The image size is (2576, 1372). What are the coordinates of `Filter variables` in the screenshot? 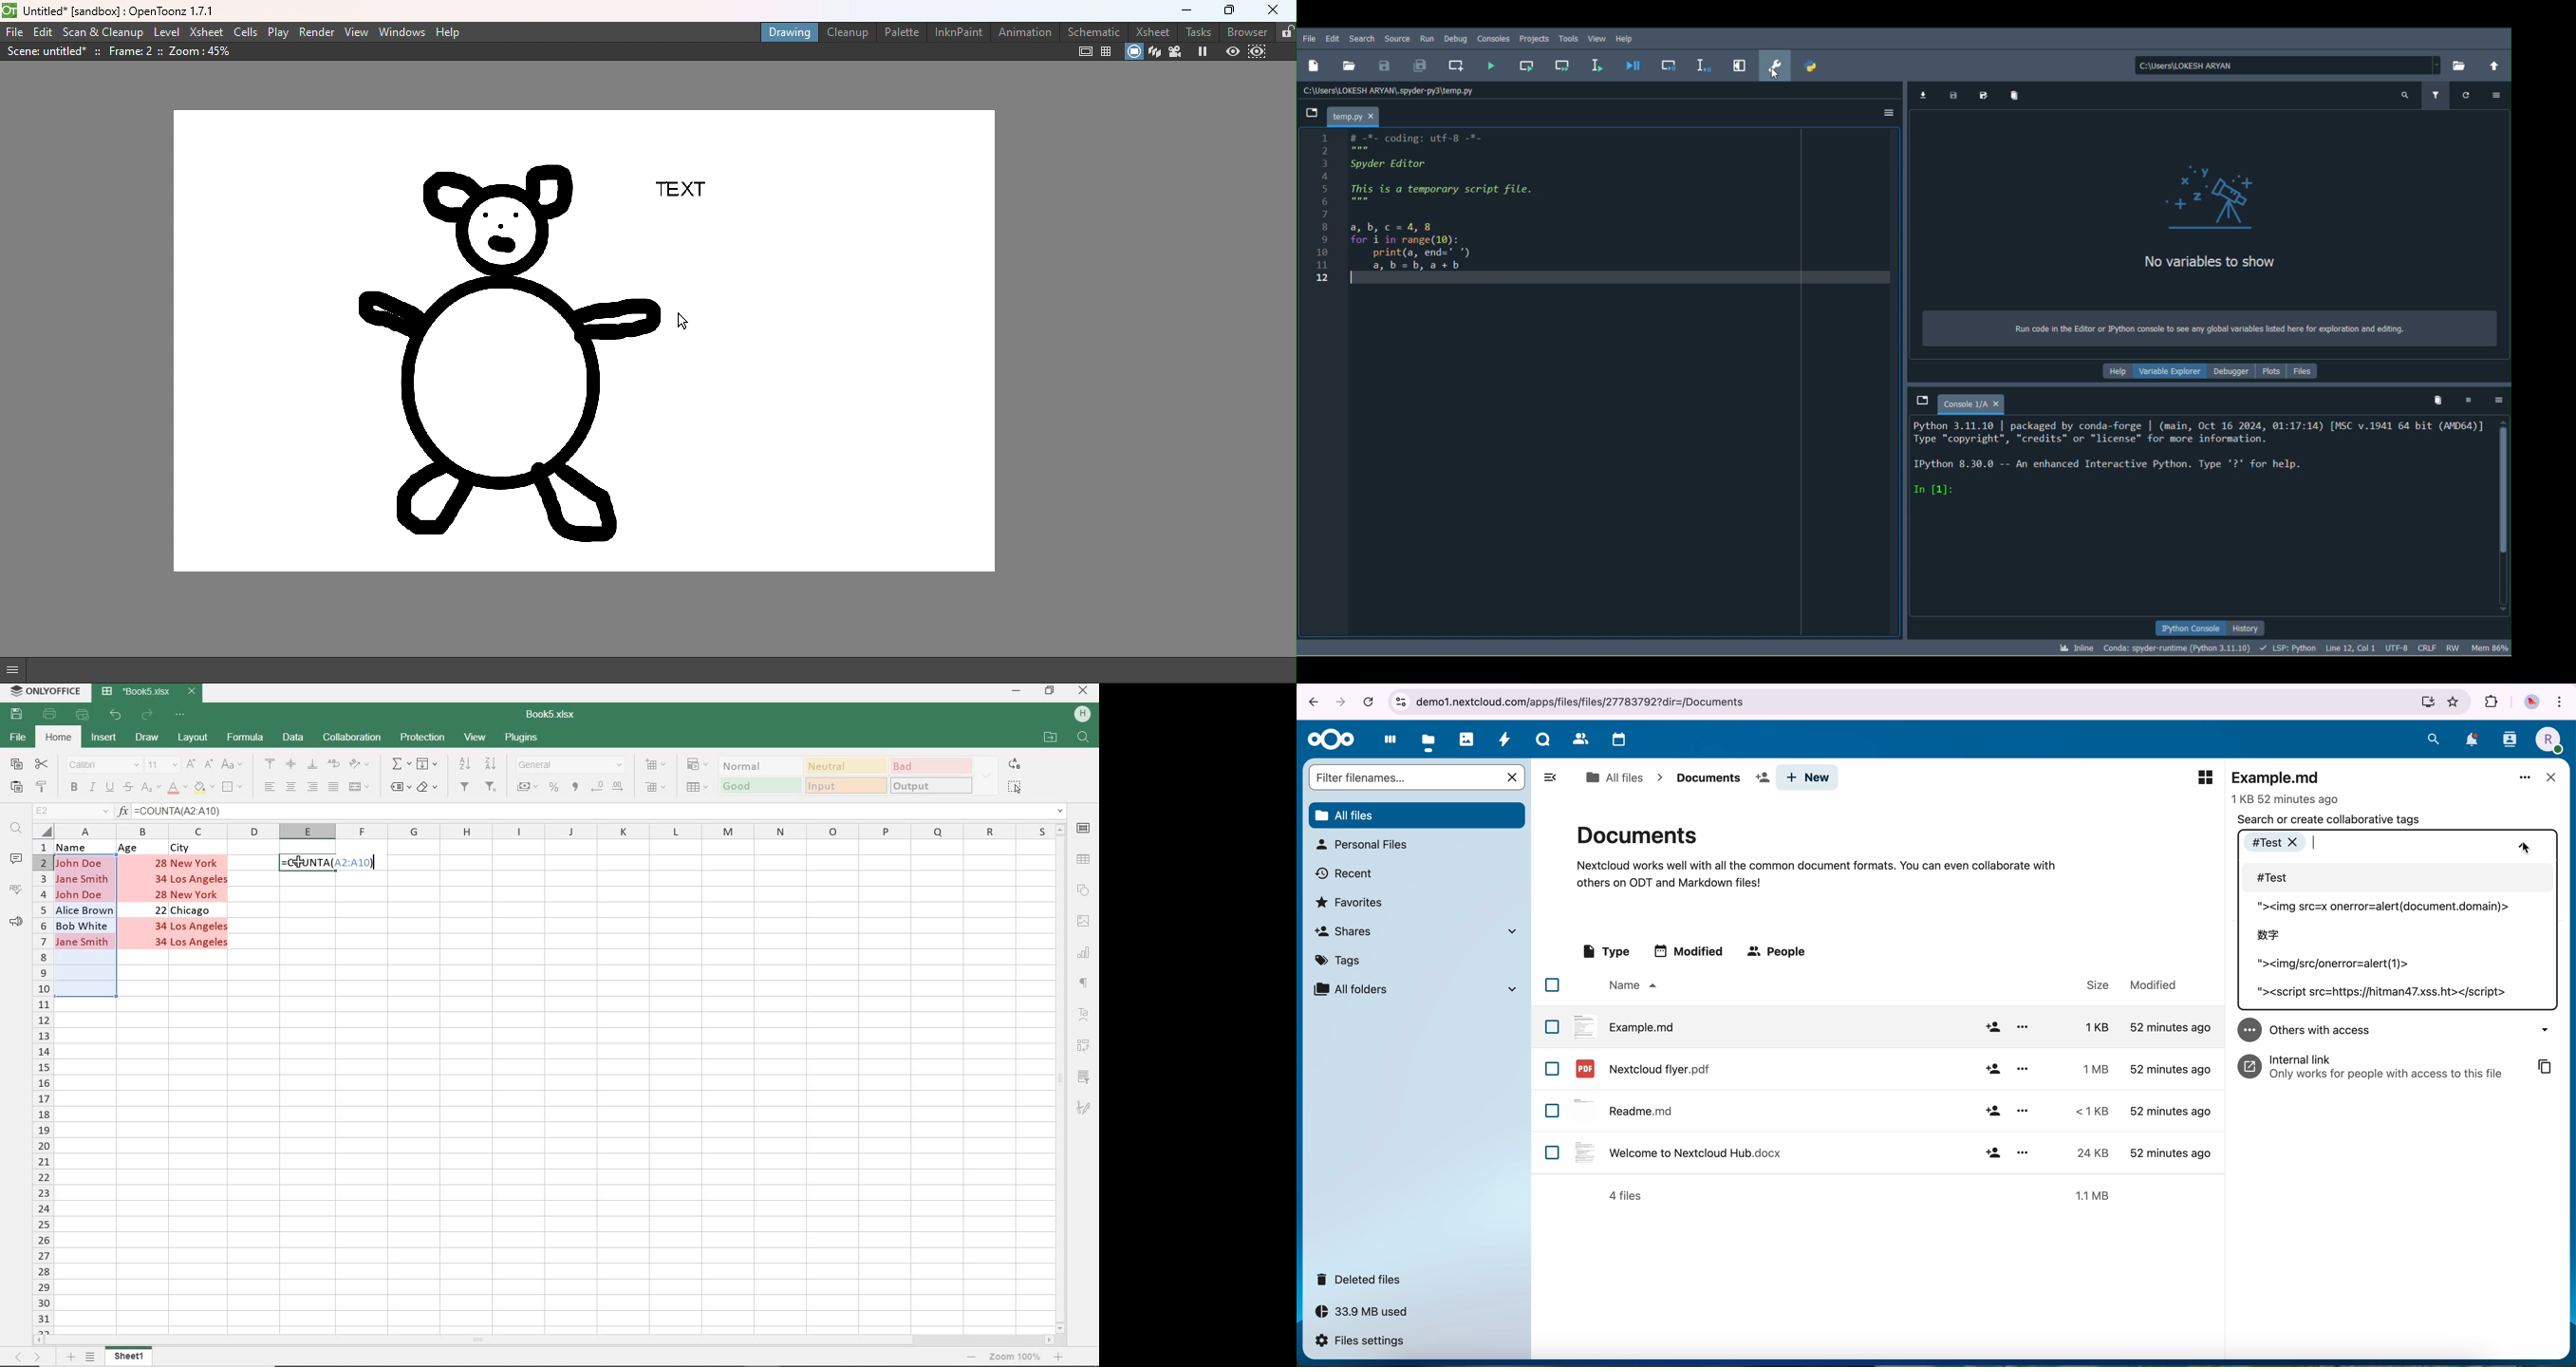 It's located at (2441, 97).